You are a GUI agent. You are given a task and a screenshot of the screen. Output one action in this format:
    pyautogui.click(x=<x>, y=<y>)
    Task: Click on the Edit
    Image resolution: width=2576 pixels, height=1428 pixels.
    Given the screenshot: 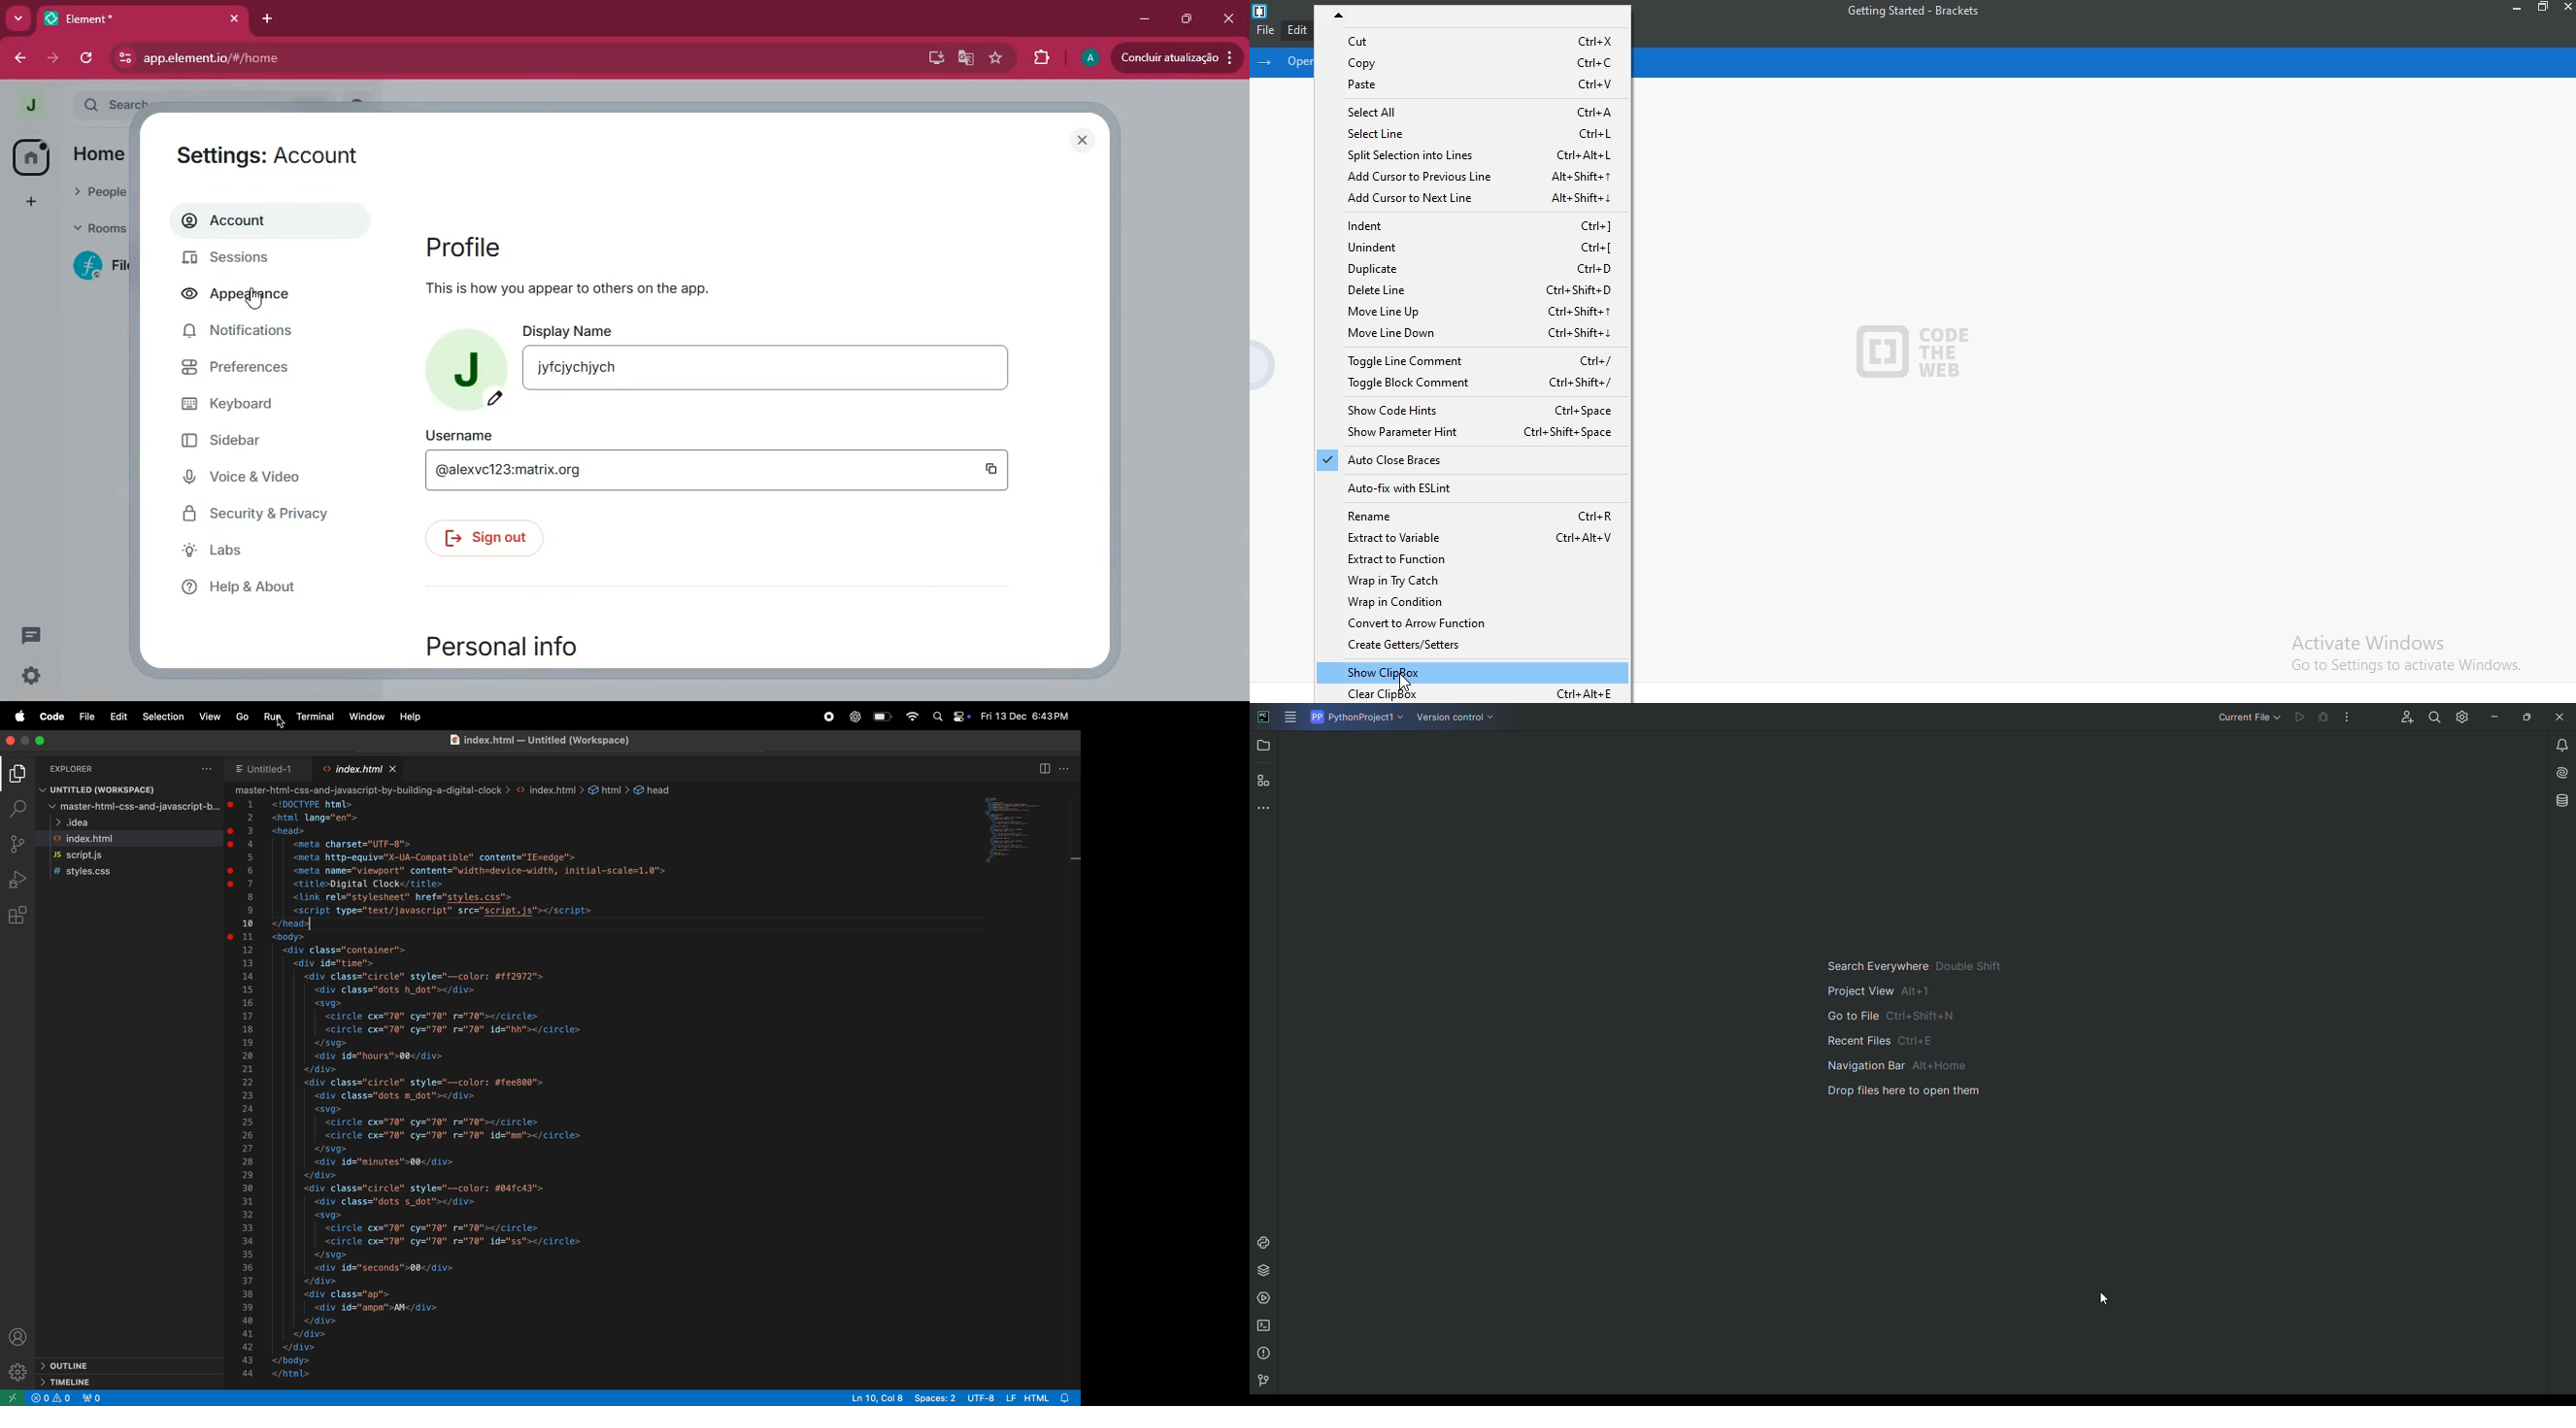 What is the action you would take?
    pyautogui.click(x=119, y=716)
    